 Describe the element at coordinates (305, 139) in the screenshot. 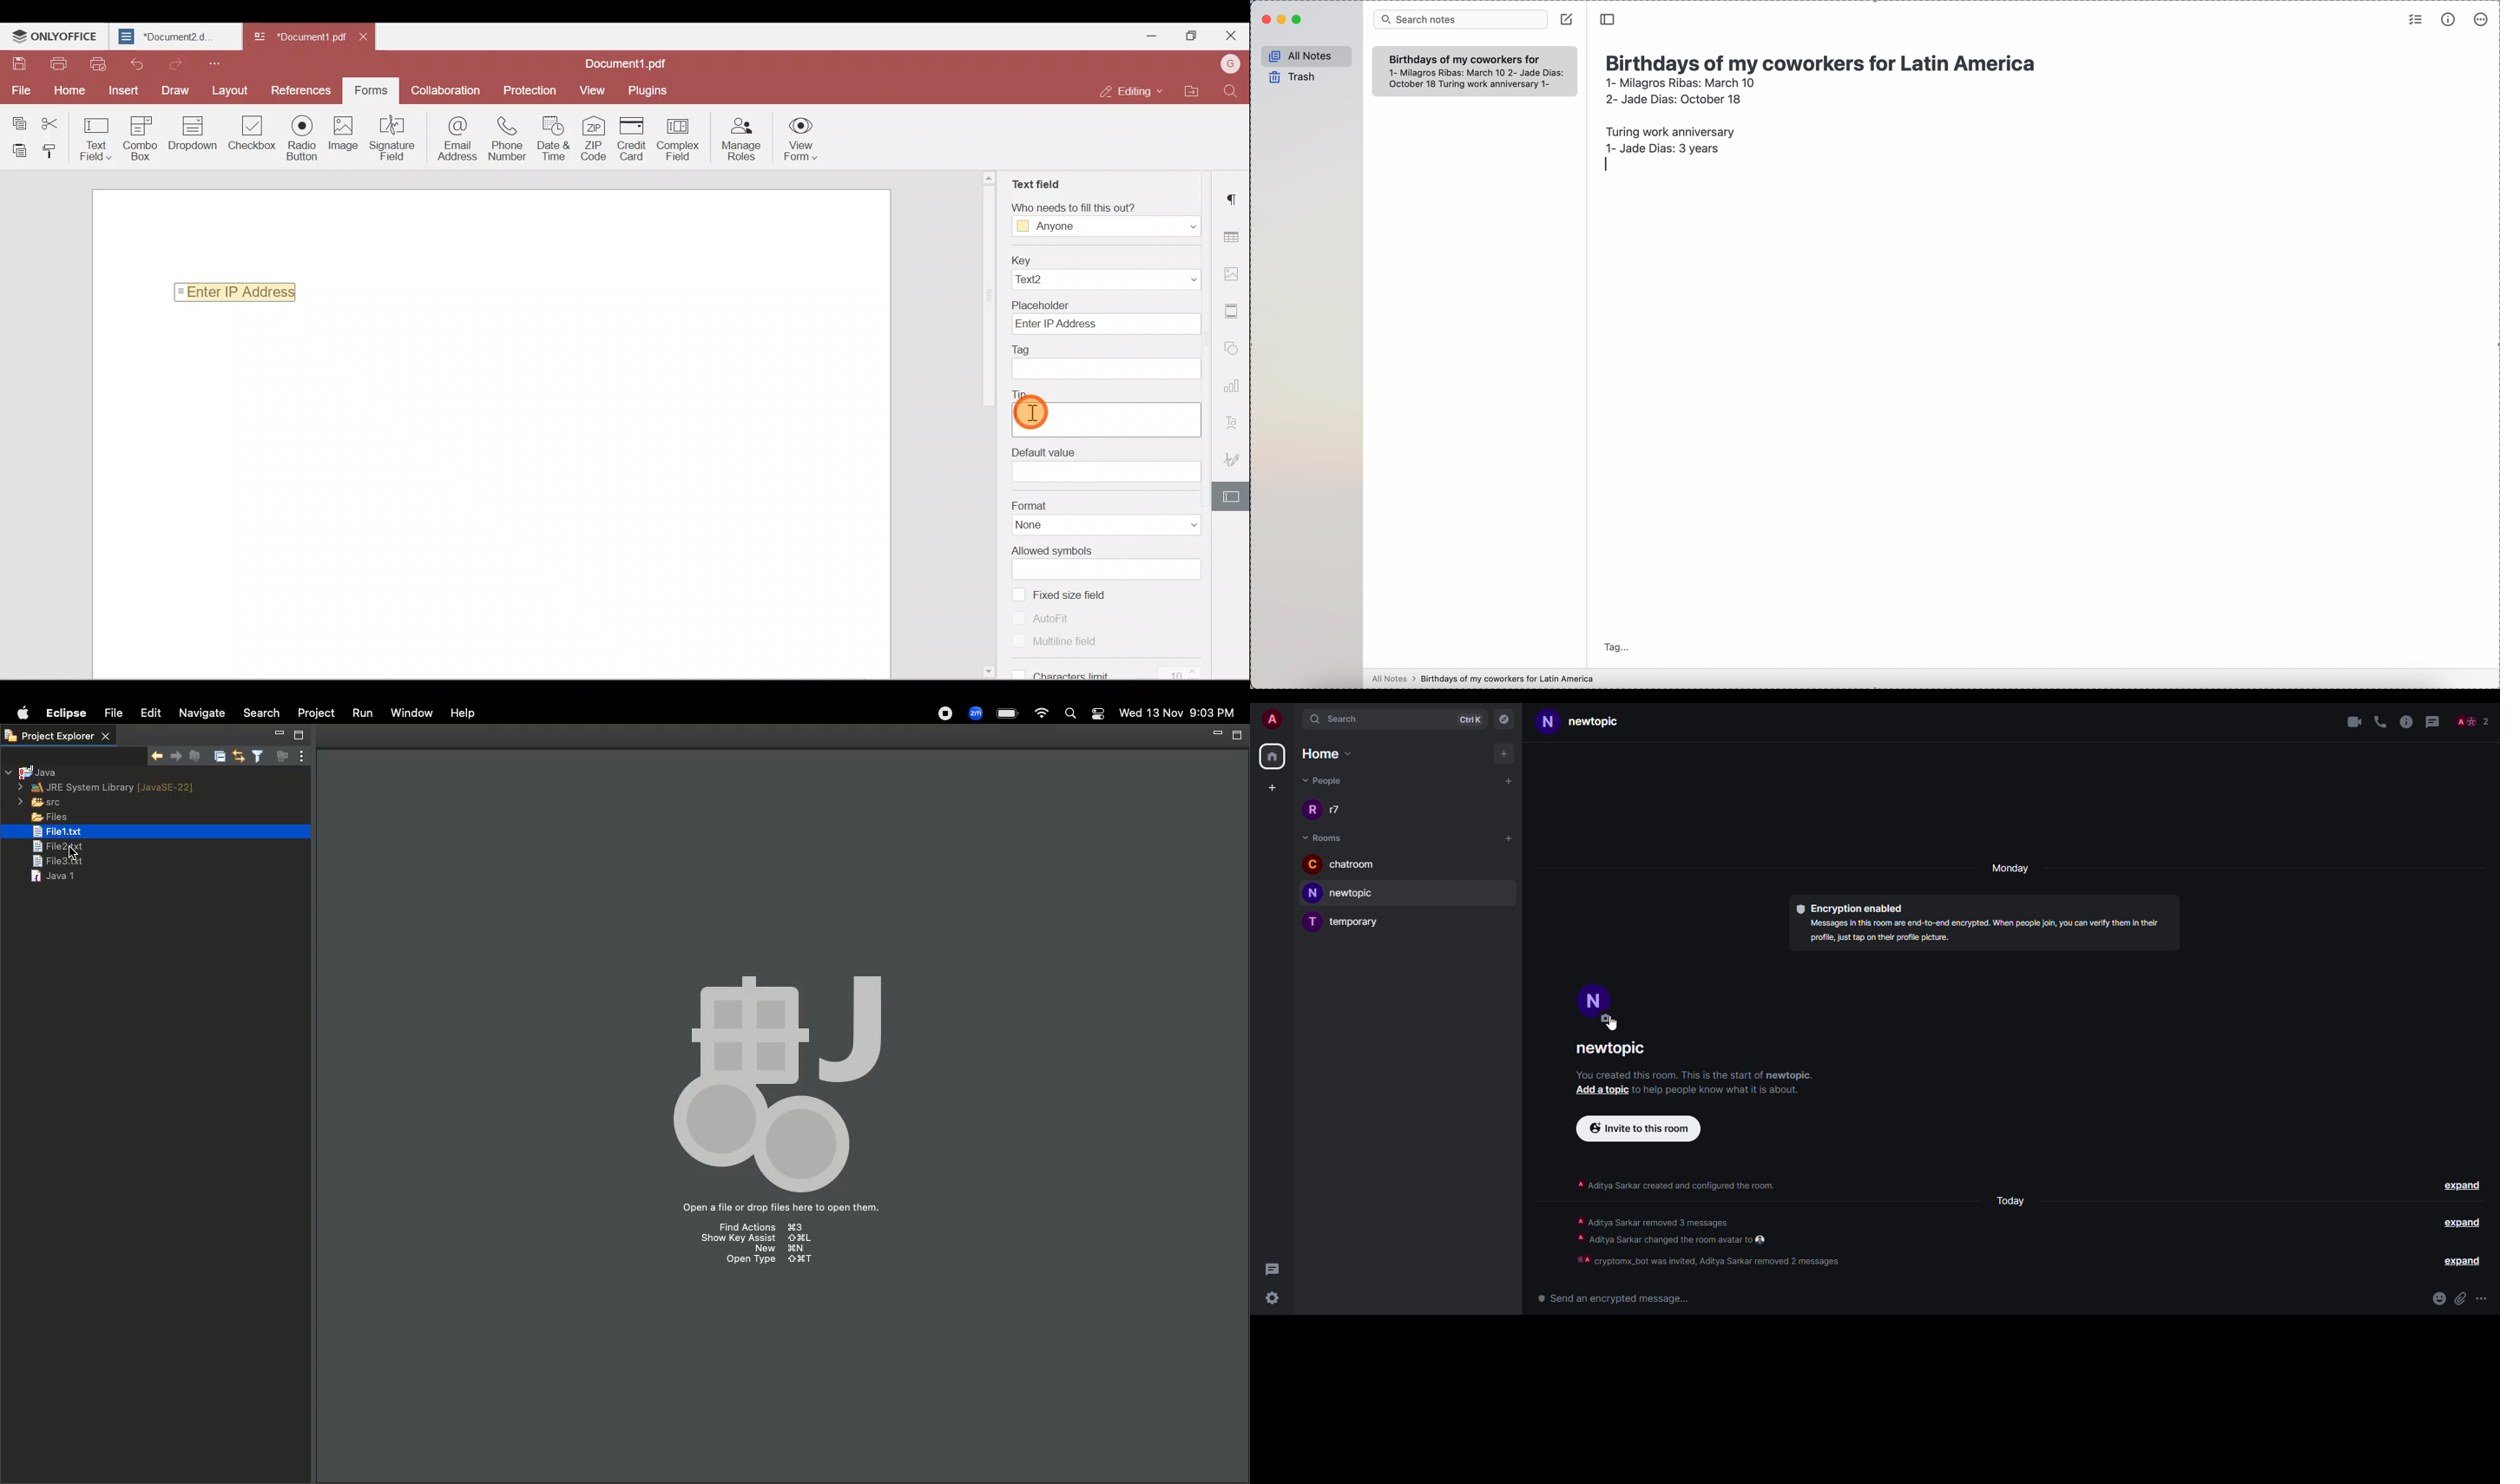

I see `Radio button` at that location.